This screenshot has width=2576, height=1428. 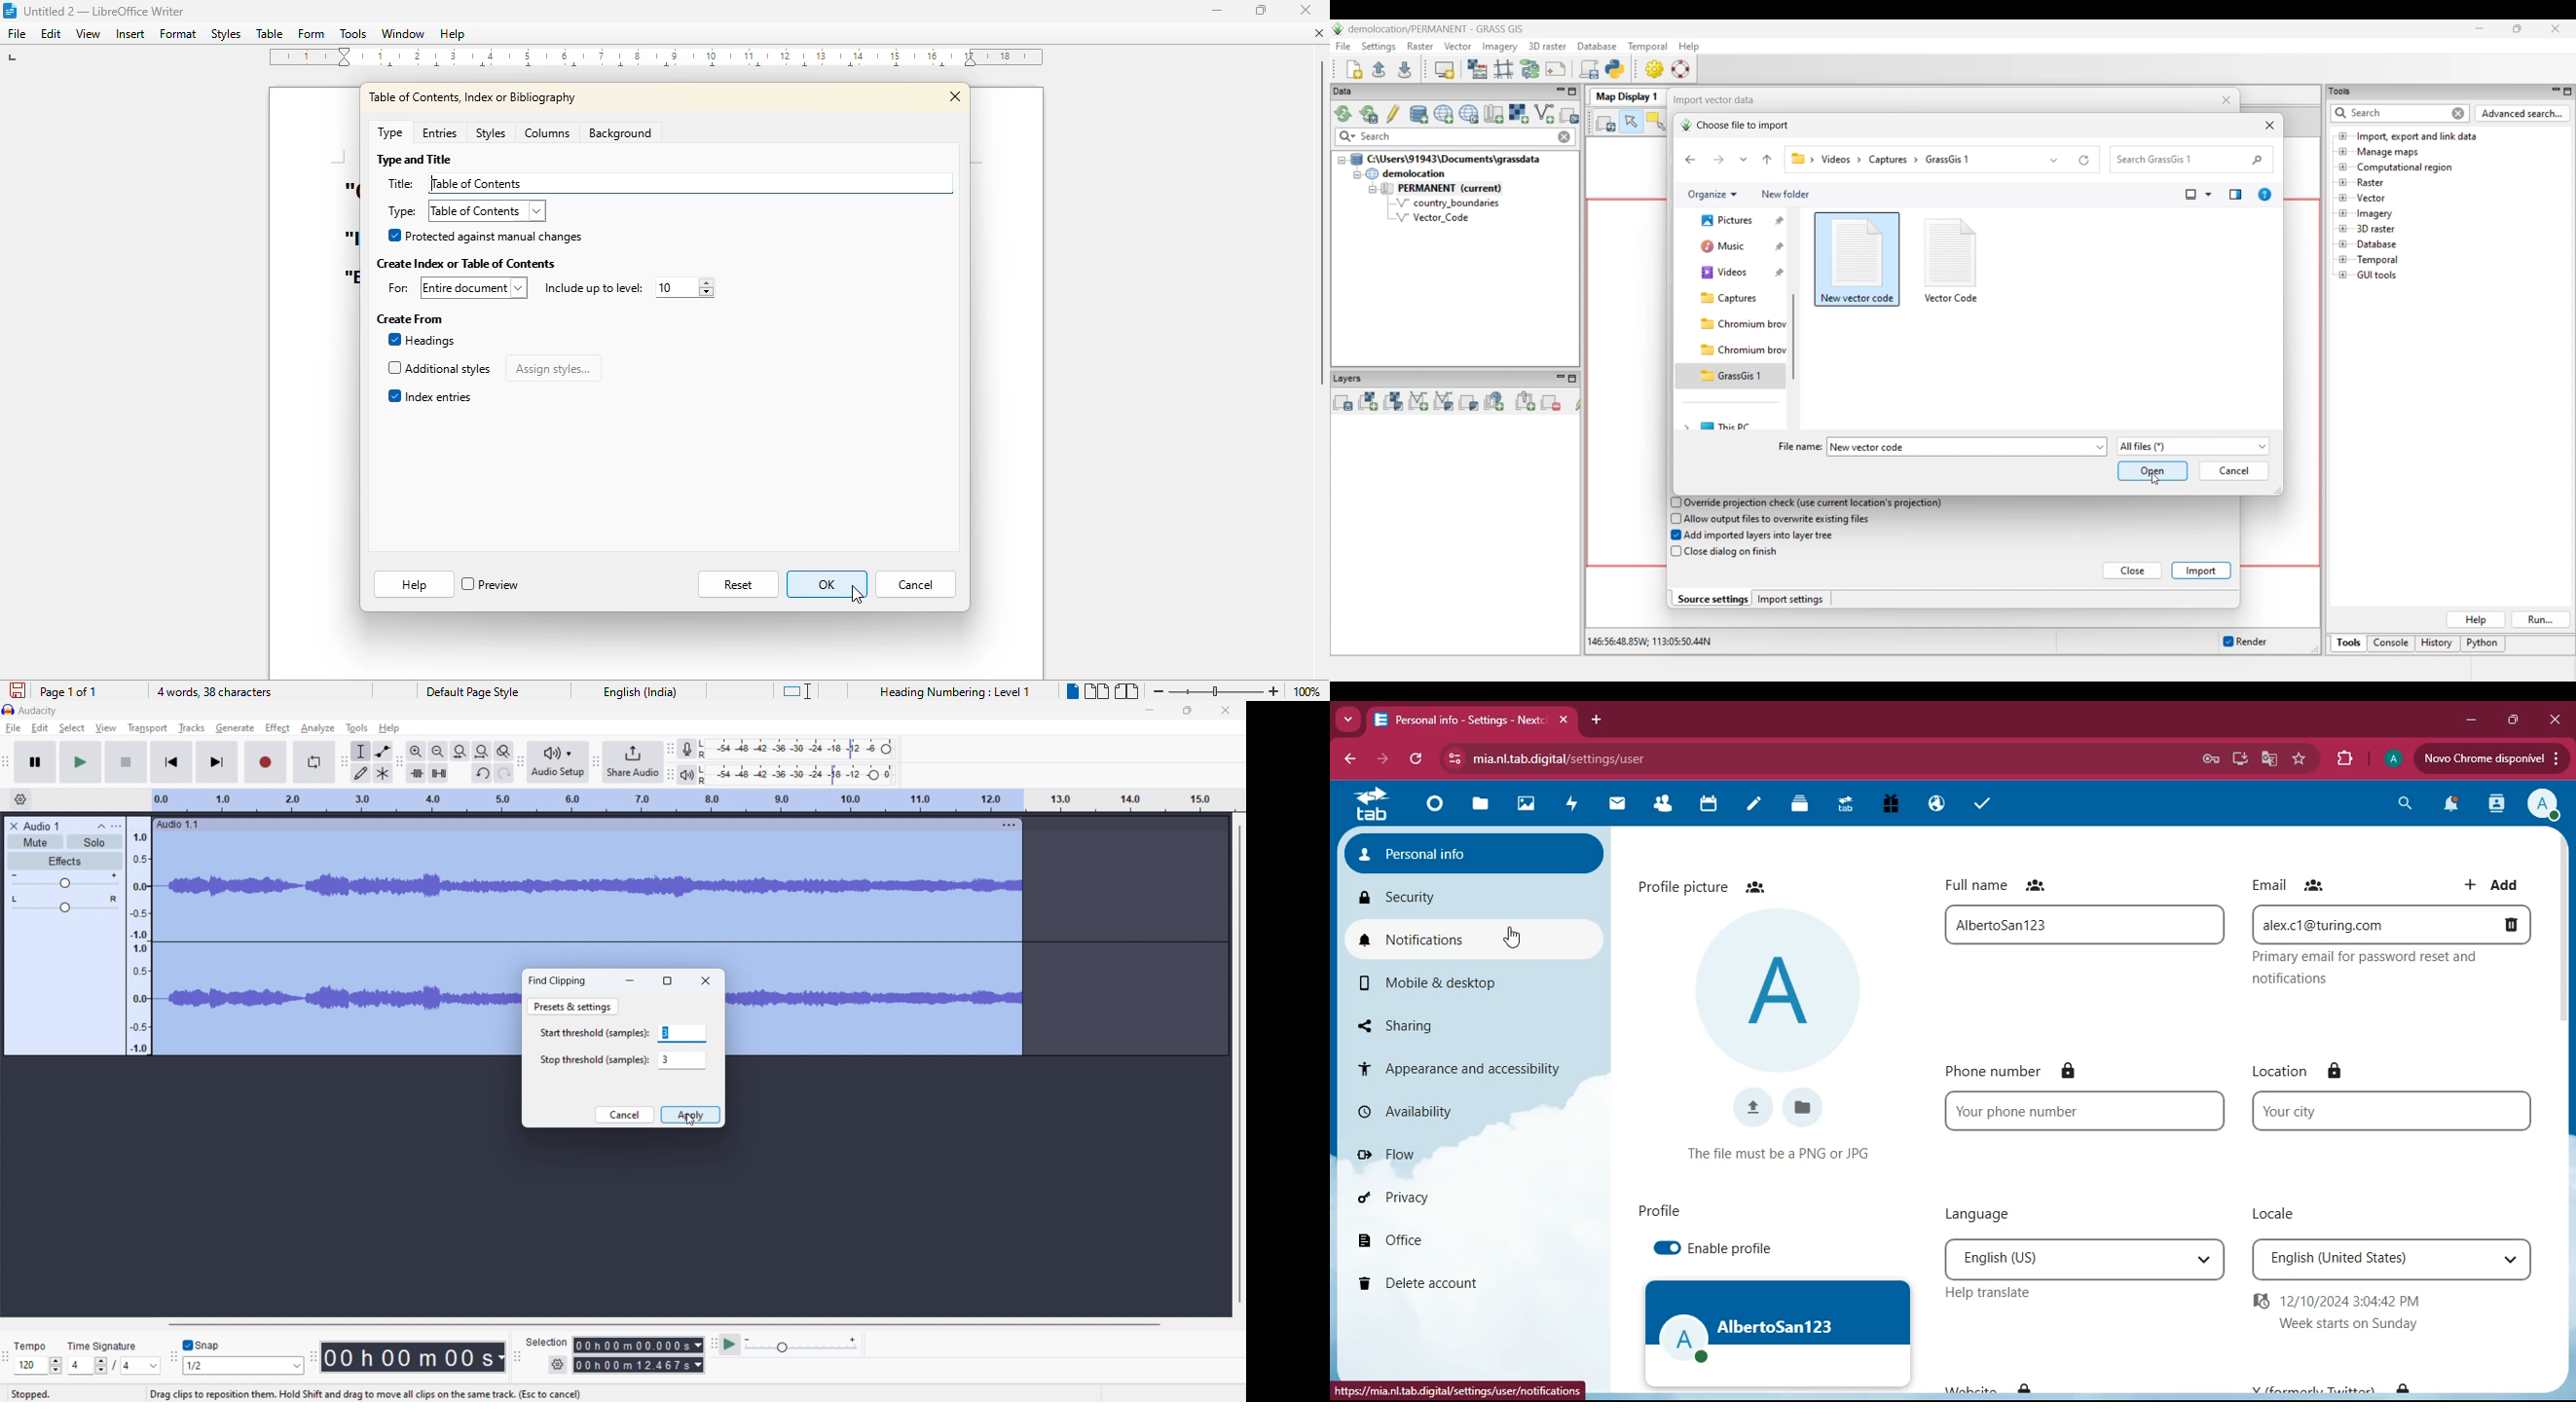 I want to click on update, so click(x=2490, y=759).